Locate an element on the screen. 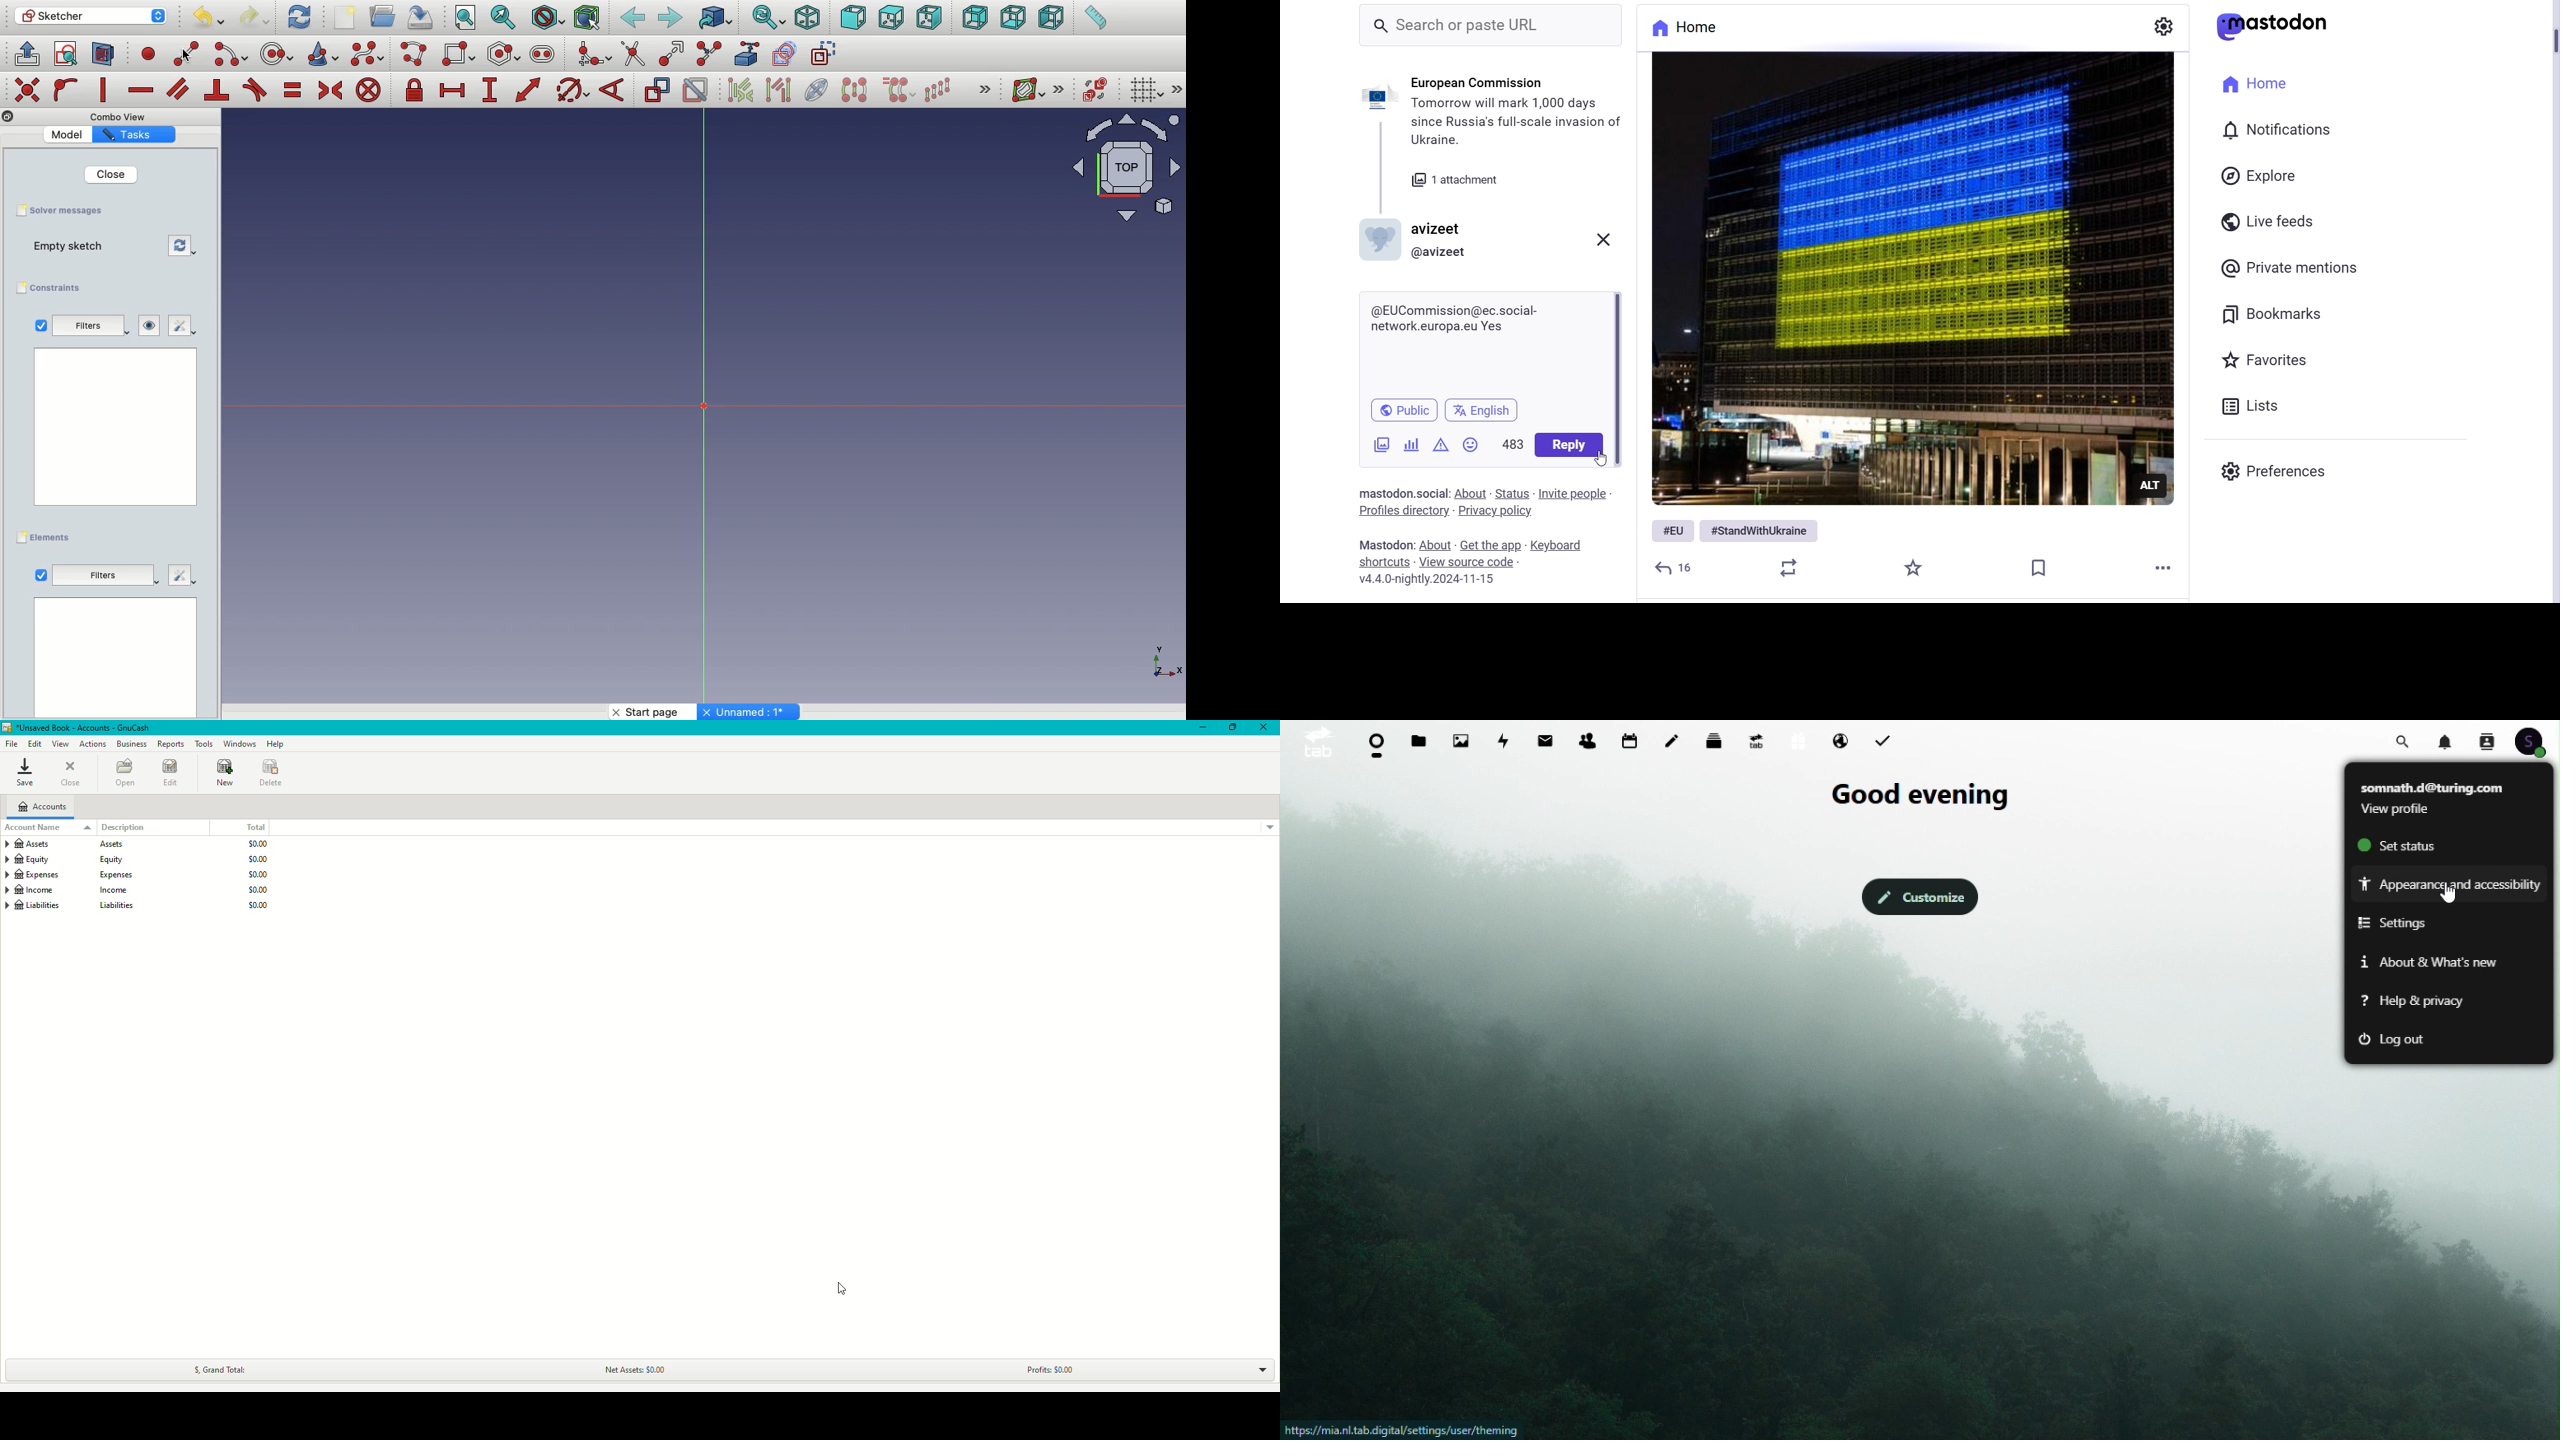 Image resolution: width=2576 pixels, height=1456 pixels. Cursor is located at coordinates (2451, 894).